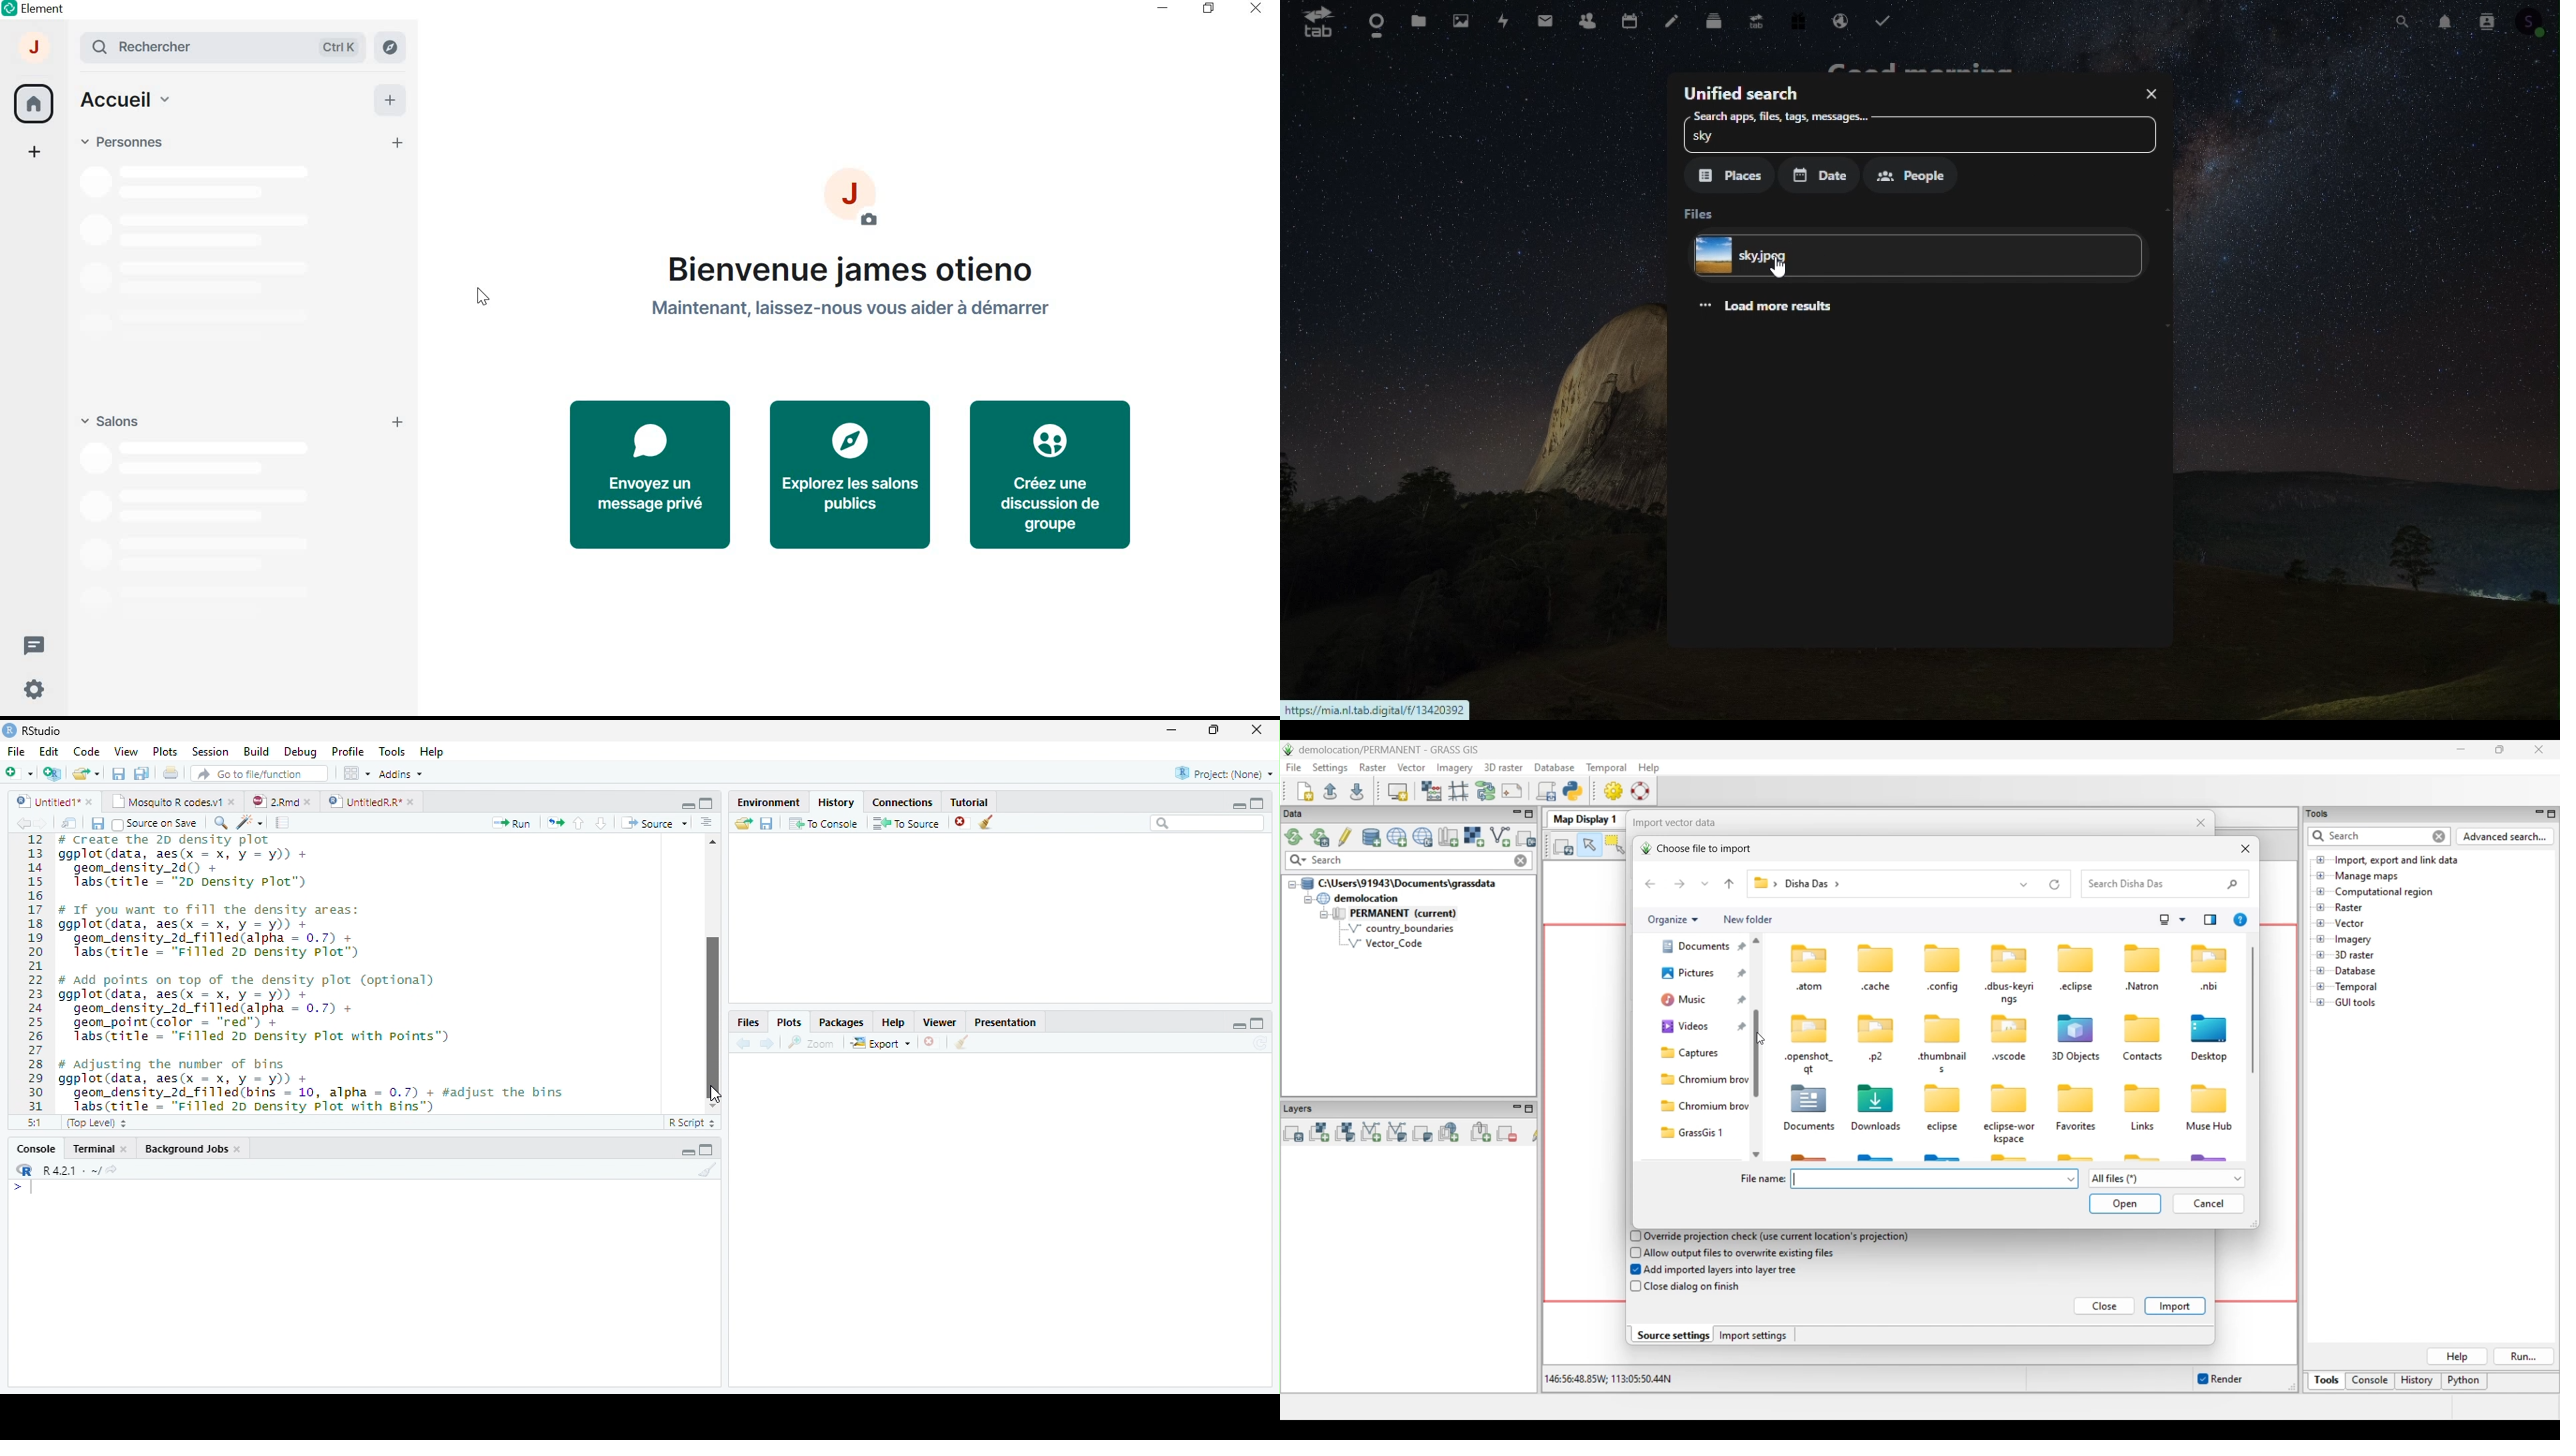 This screenshot has height=1456, width=2576. What do you see at coordinates (211, 752) in the screenshot?
I see `Session` at bounding box center [211, 752].